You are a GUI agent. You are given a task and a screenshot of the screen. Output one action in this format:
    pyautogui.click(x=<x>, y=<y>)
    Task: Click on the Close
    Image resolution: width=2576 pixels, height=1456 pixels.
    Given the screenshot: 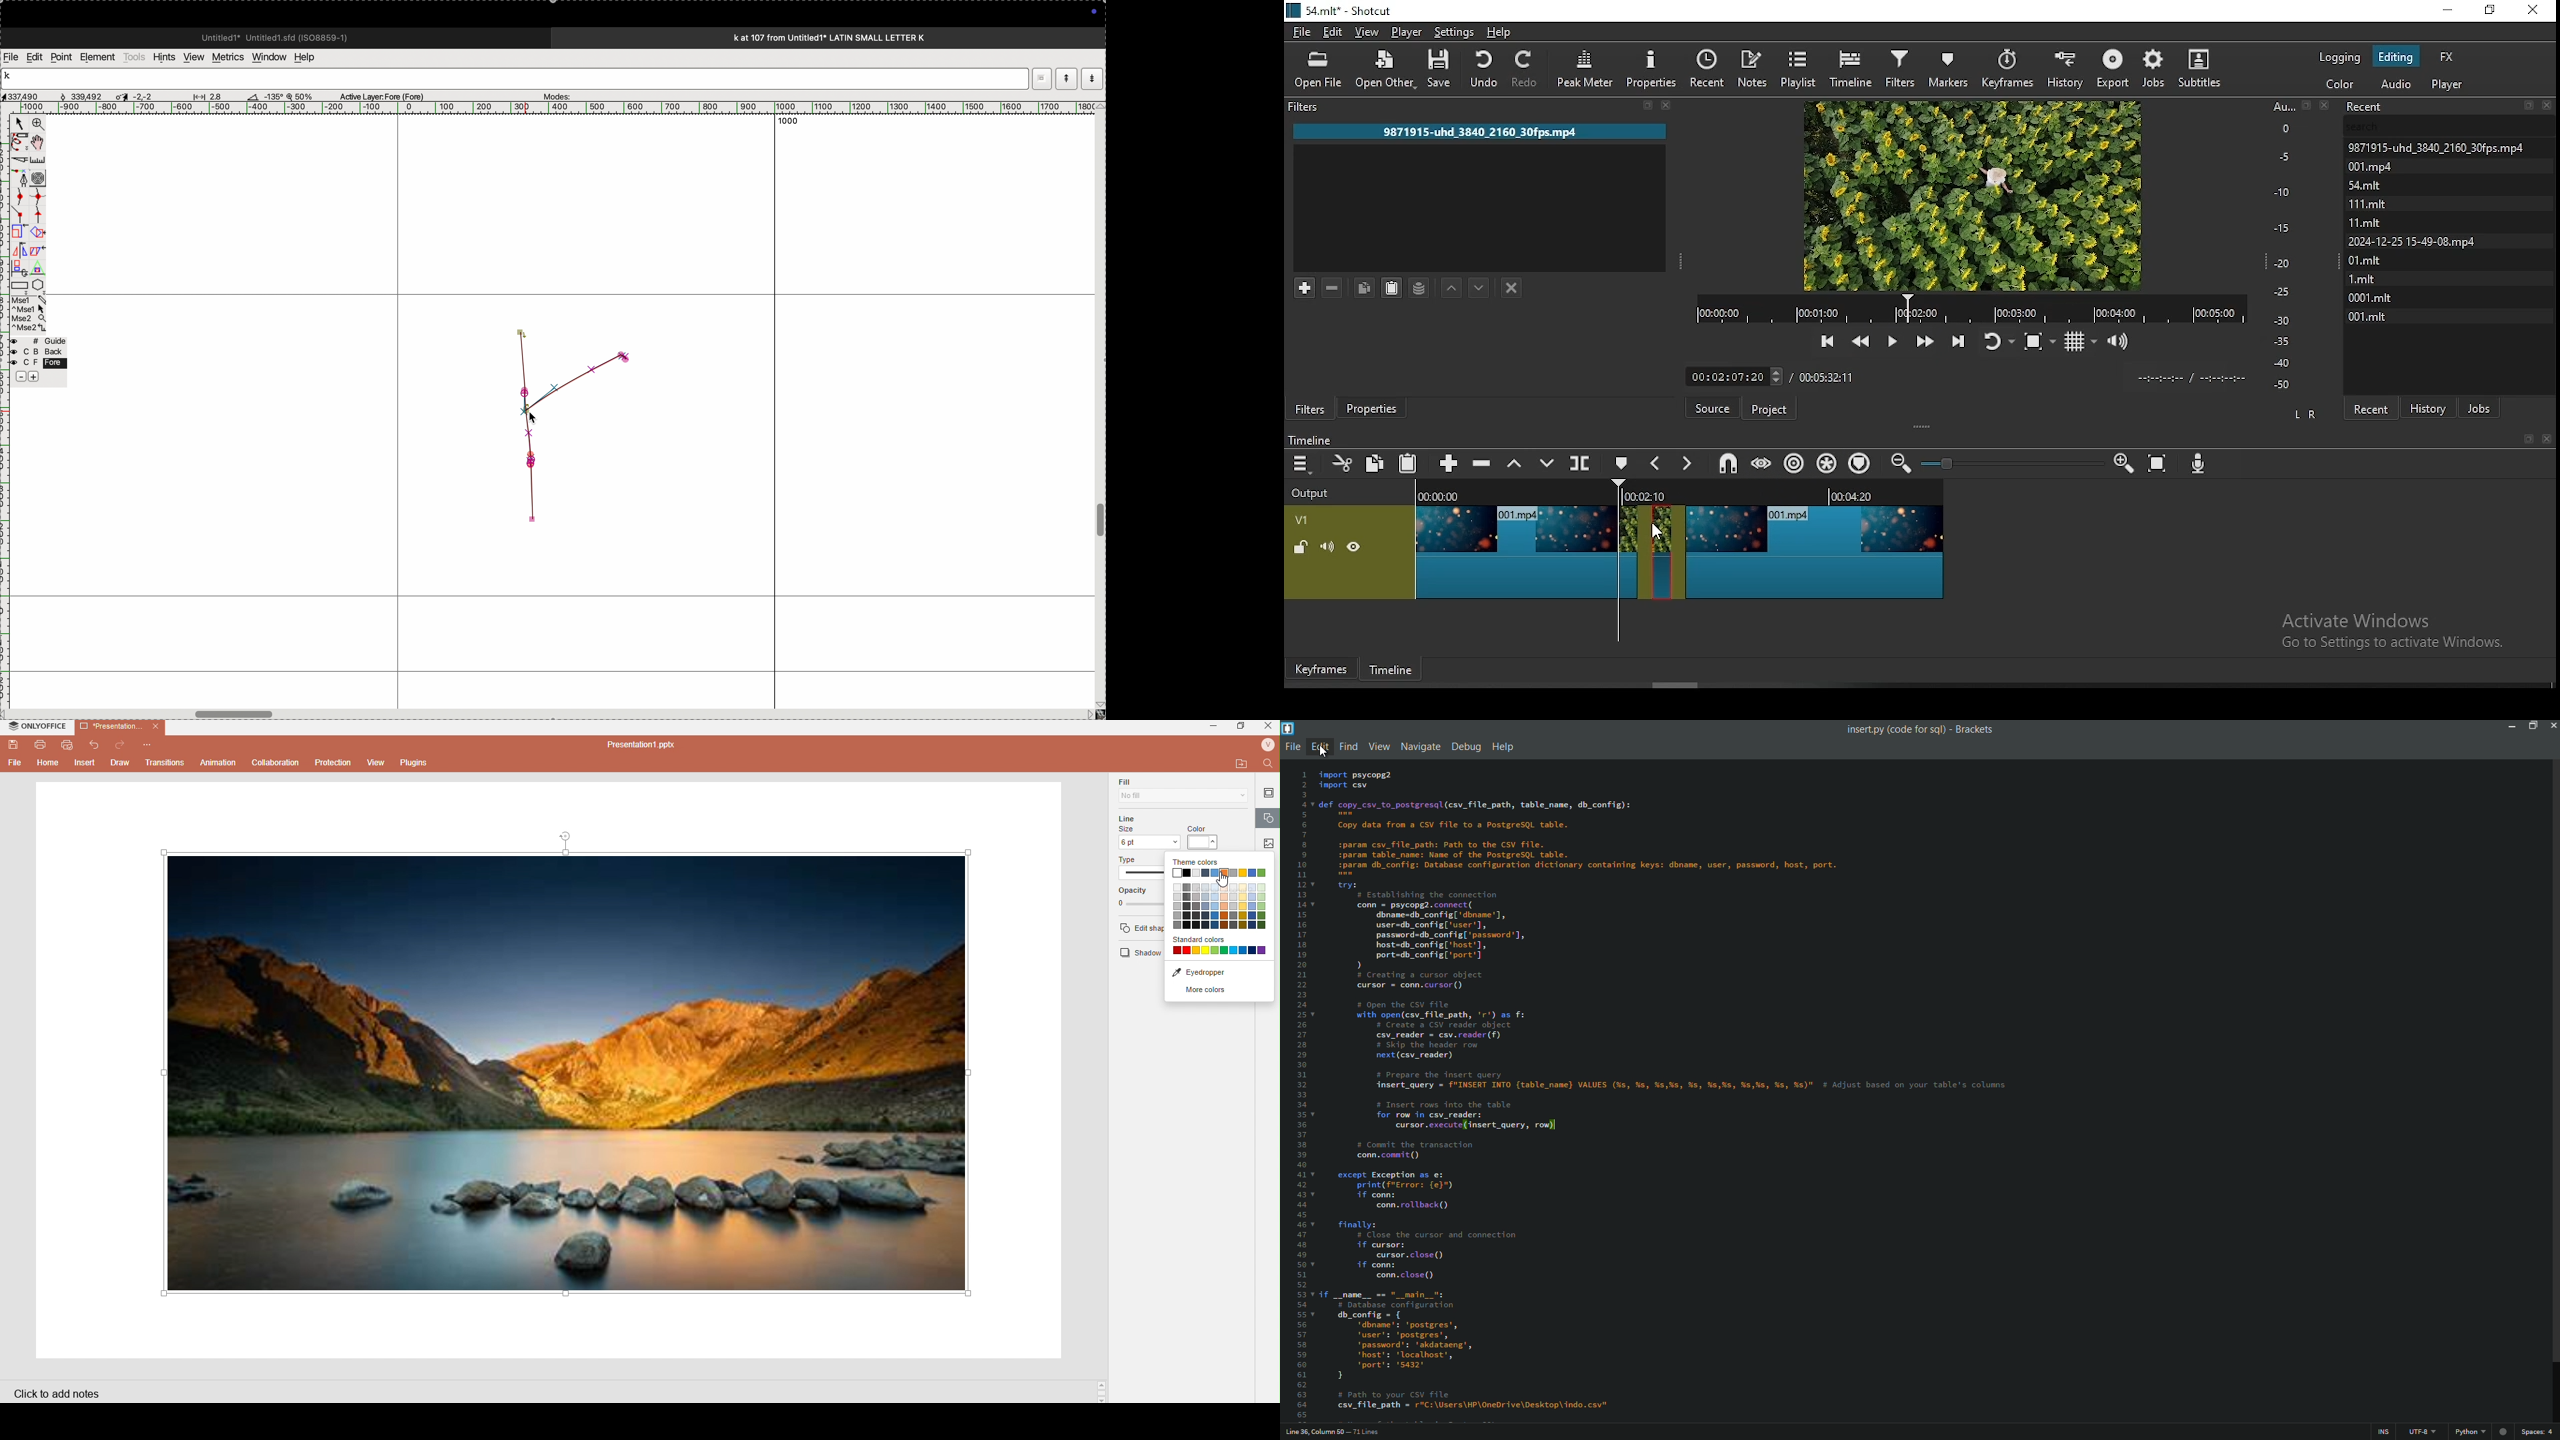 What is the action you would take?
    pyautogui.click(x=155, y=727)
    